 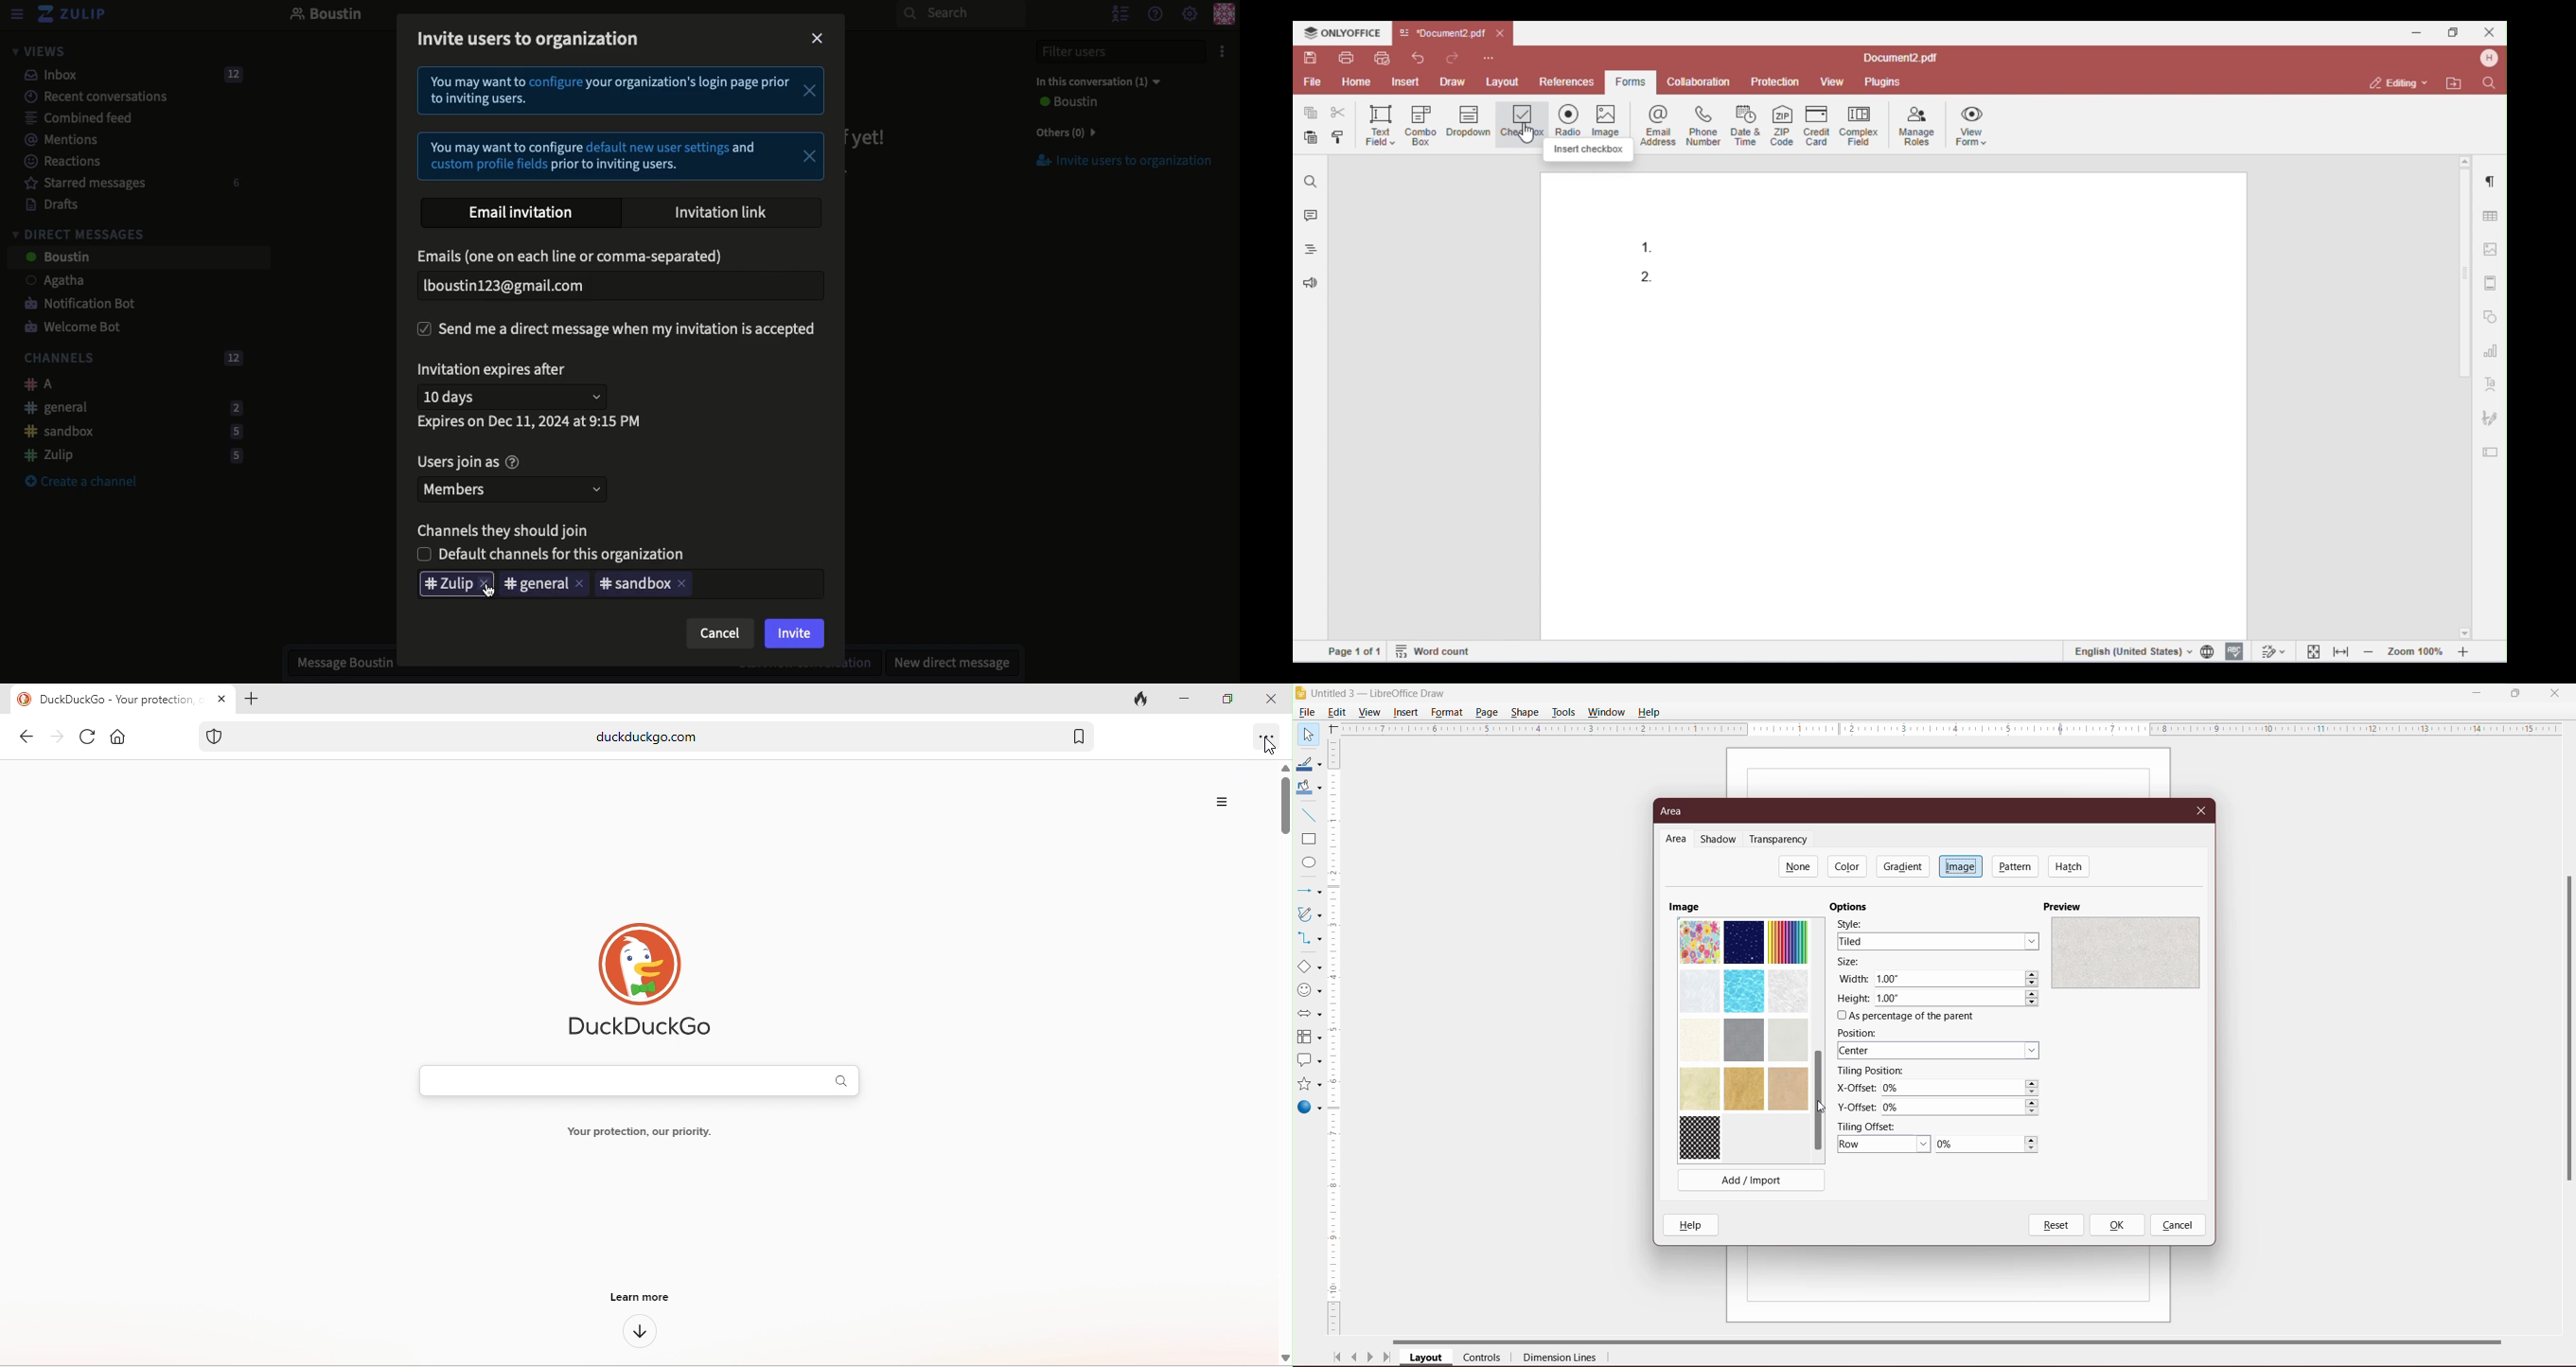 What do you see at coordinates (1902, 866) in the screenshot?
I see `Gradient` at bounding box center [1902, 866].